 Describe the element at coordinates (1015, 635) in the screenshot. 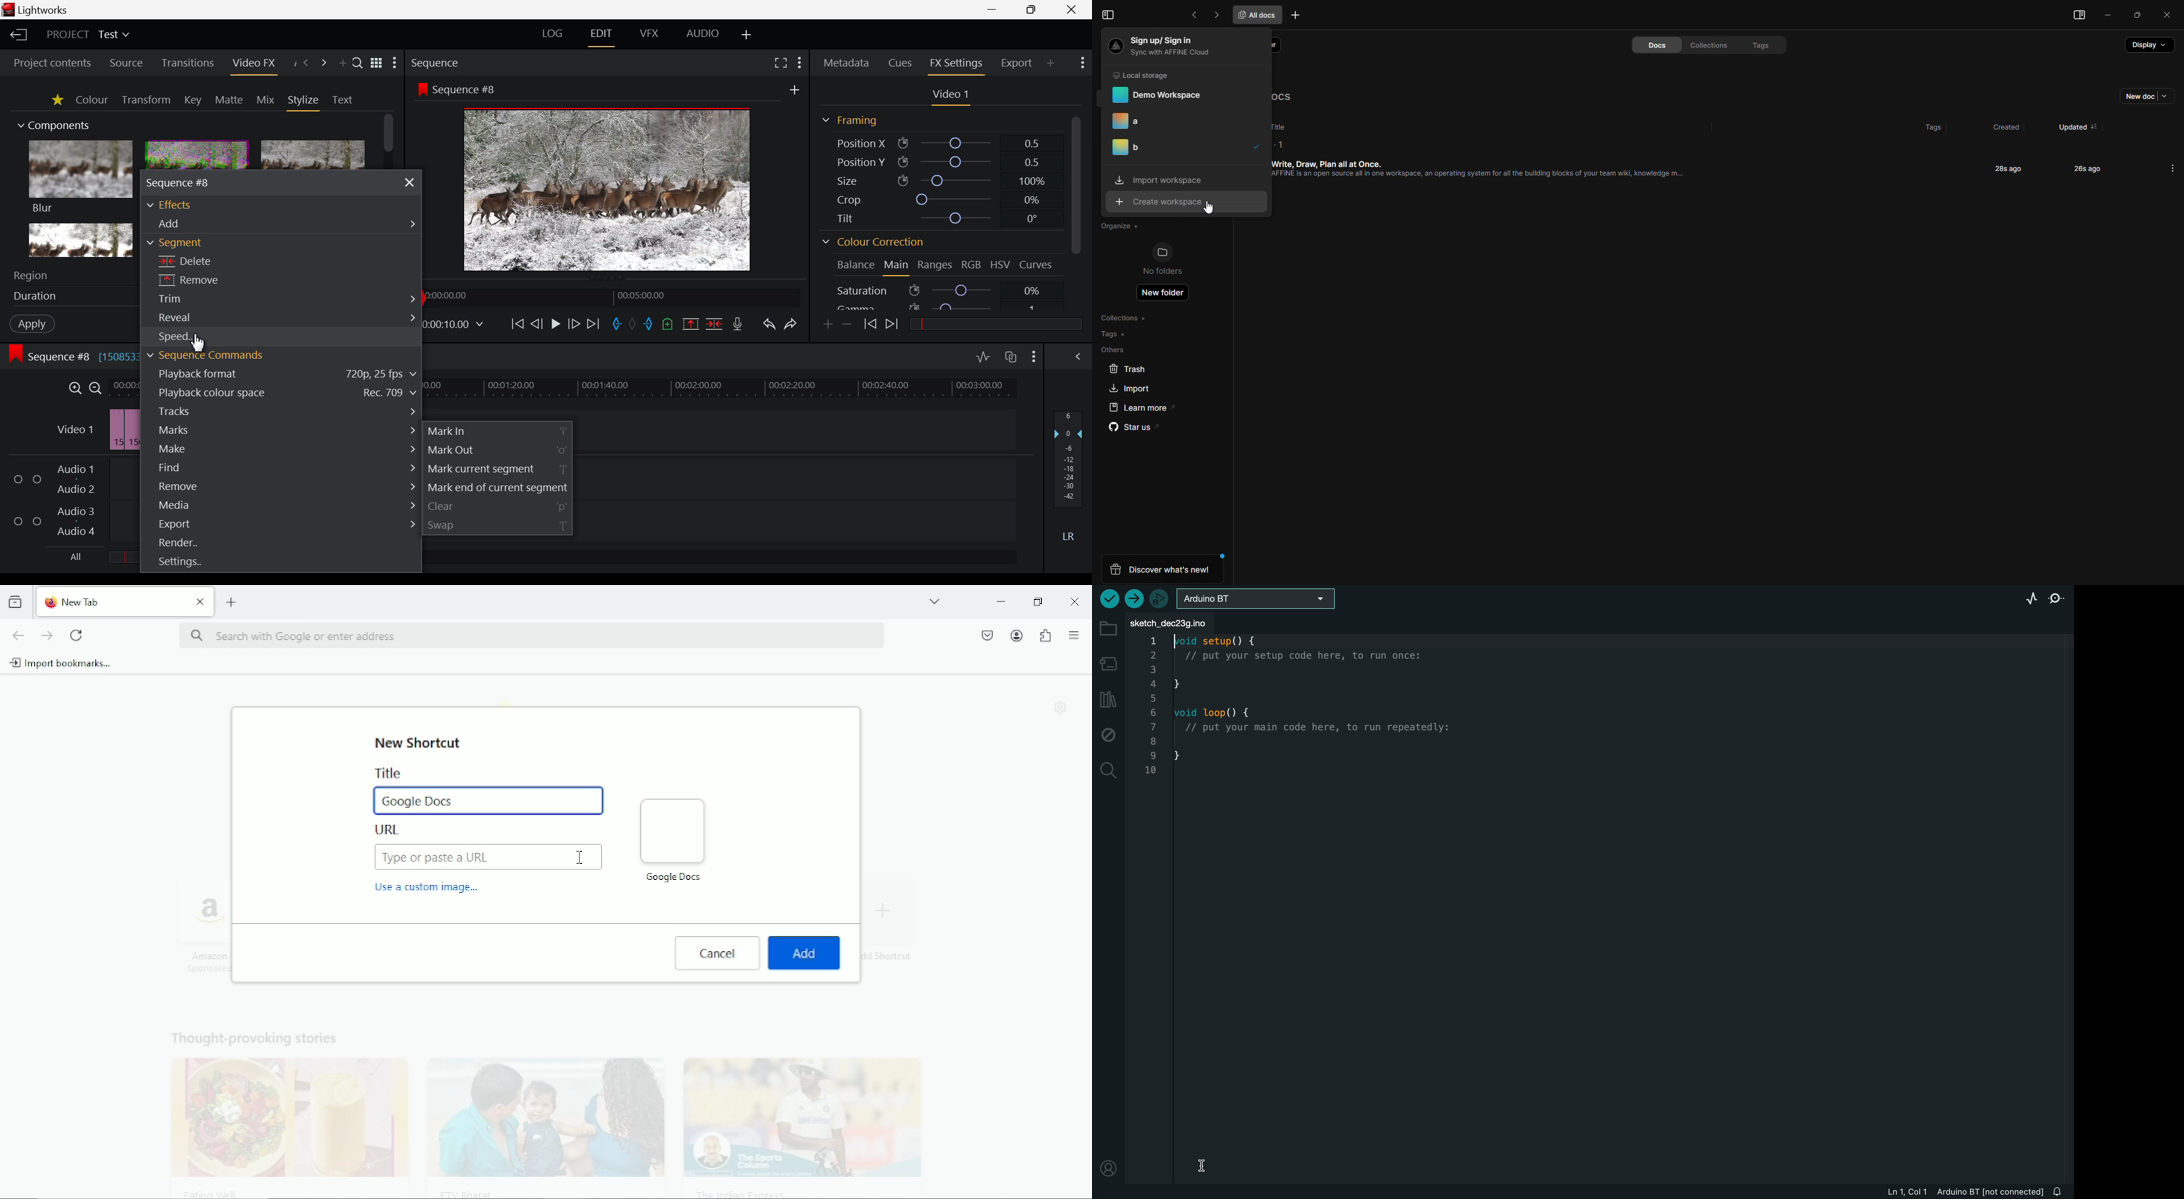

I see `account` at that location.